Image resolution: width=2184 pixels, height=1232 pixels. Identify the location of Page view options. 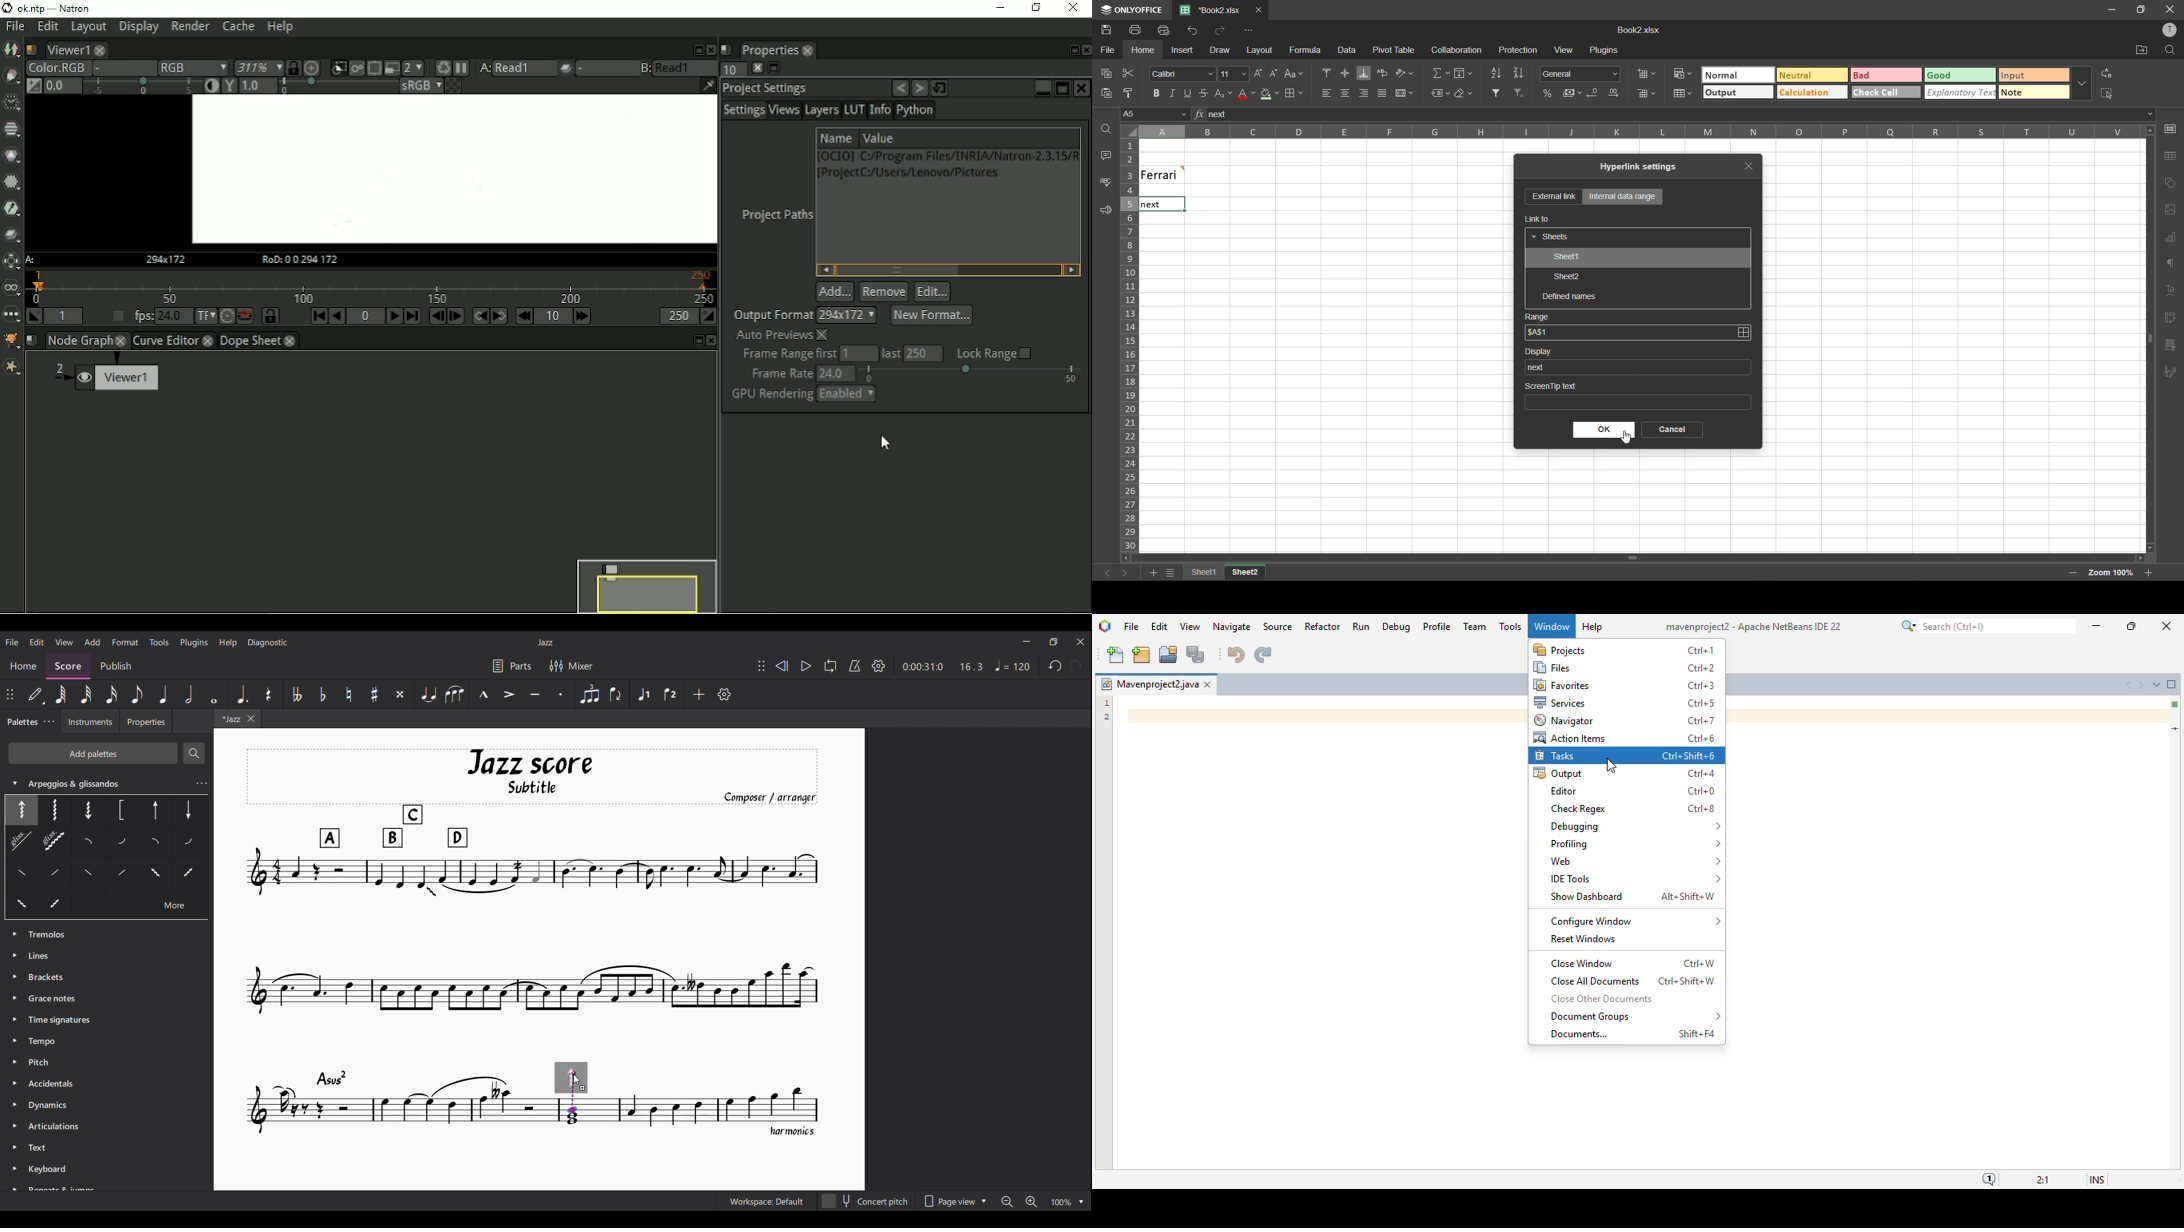
(956, 1201).